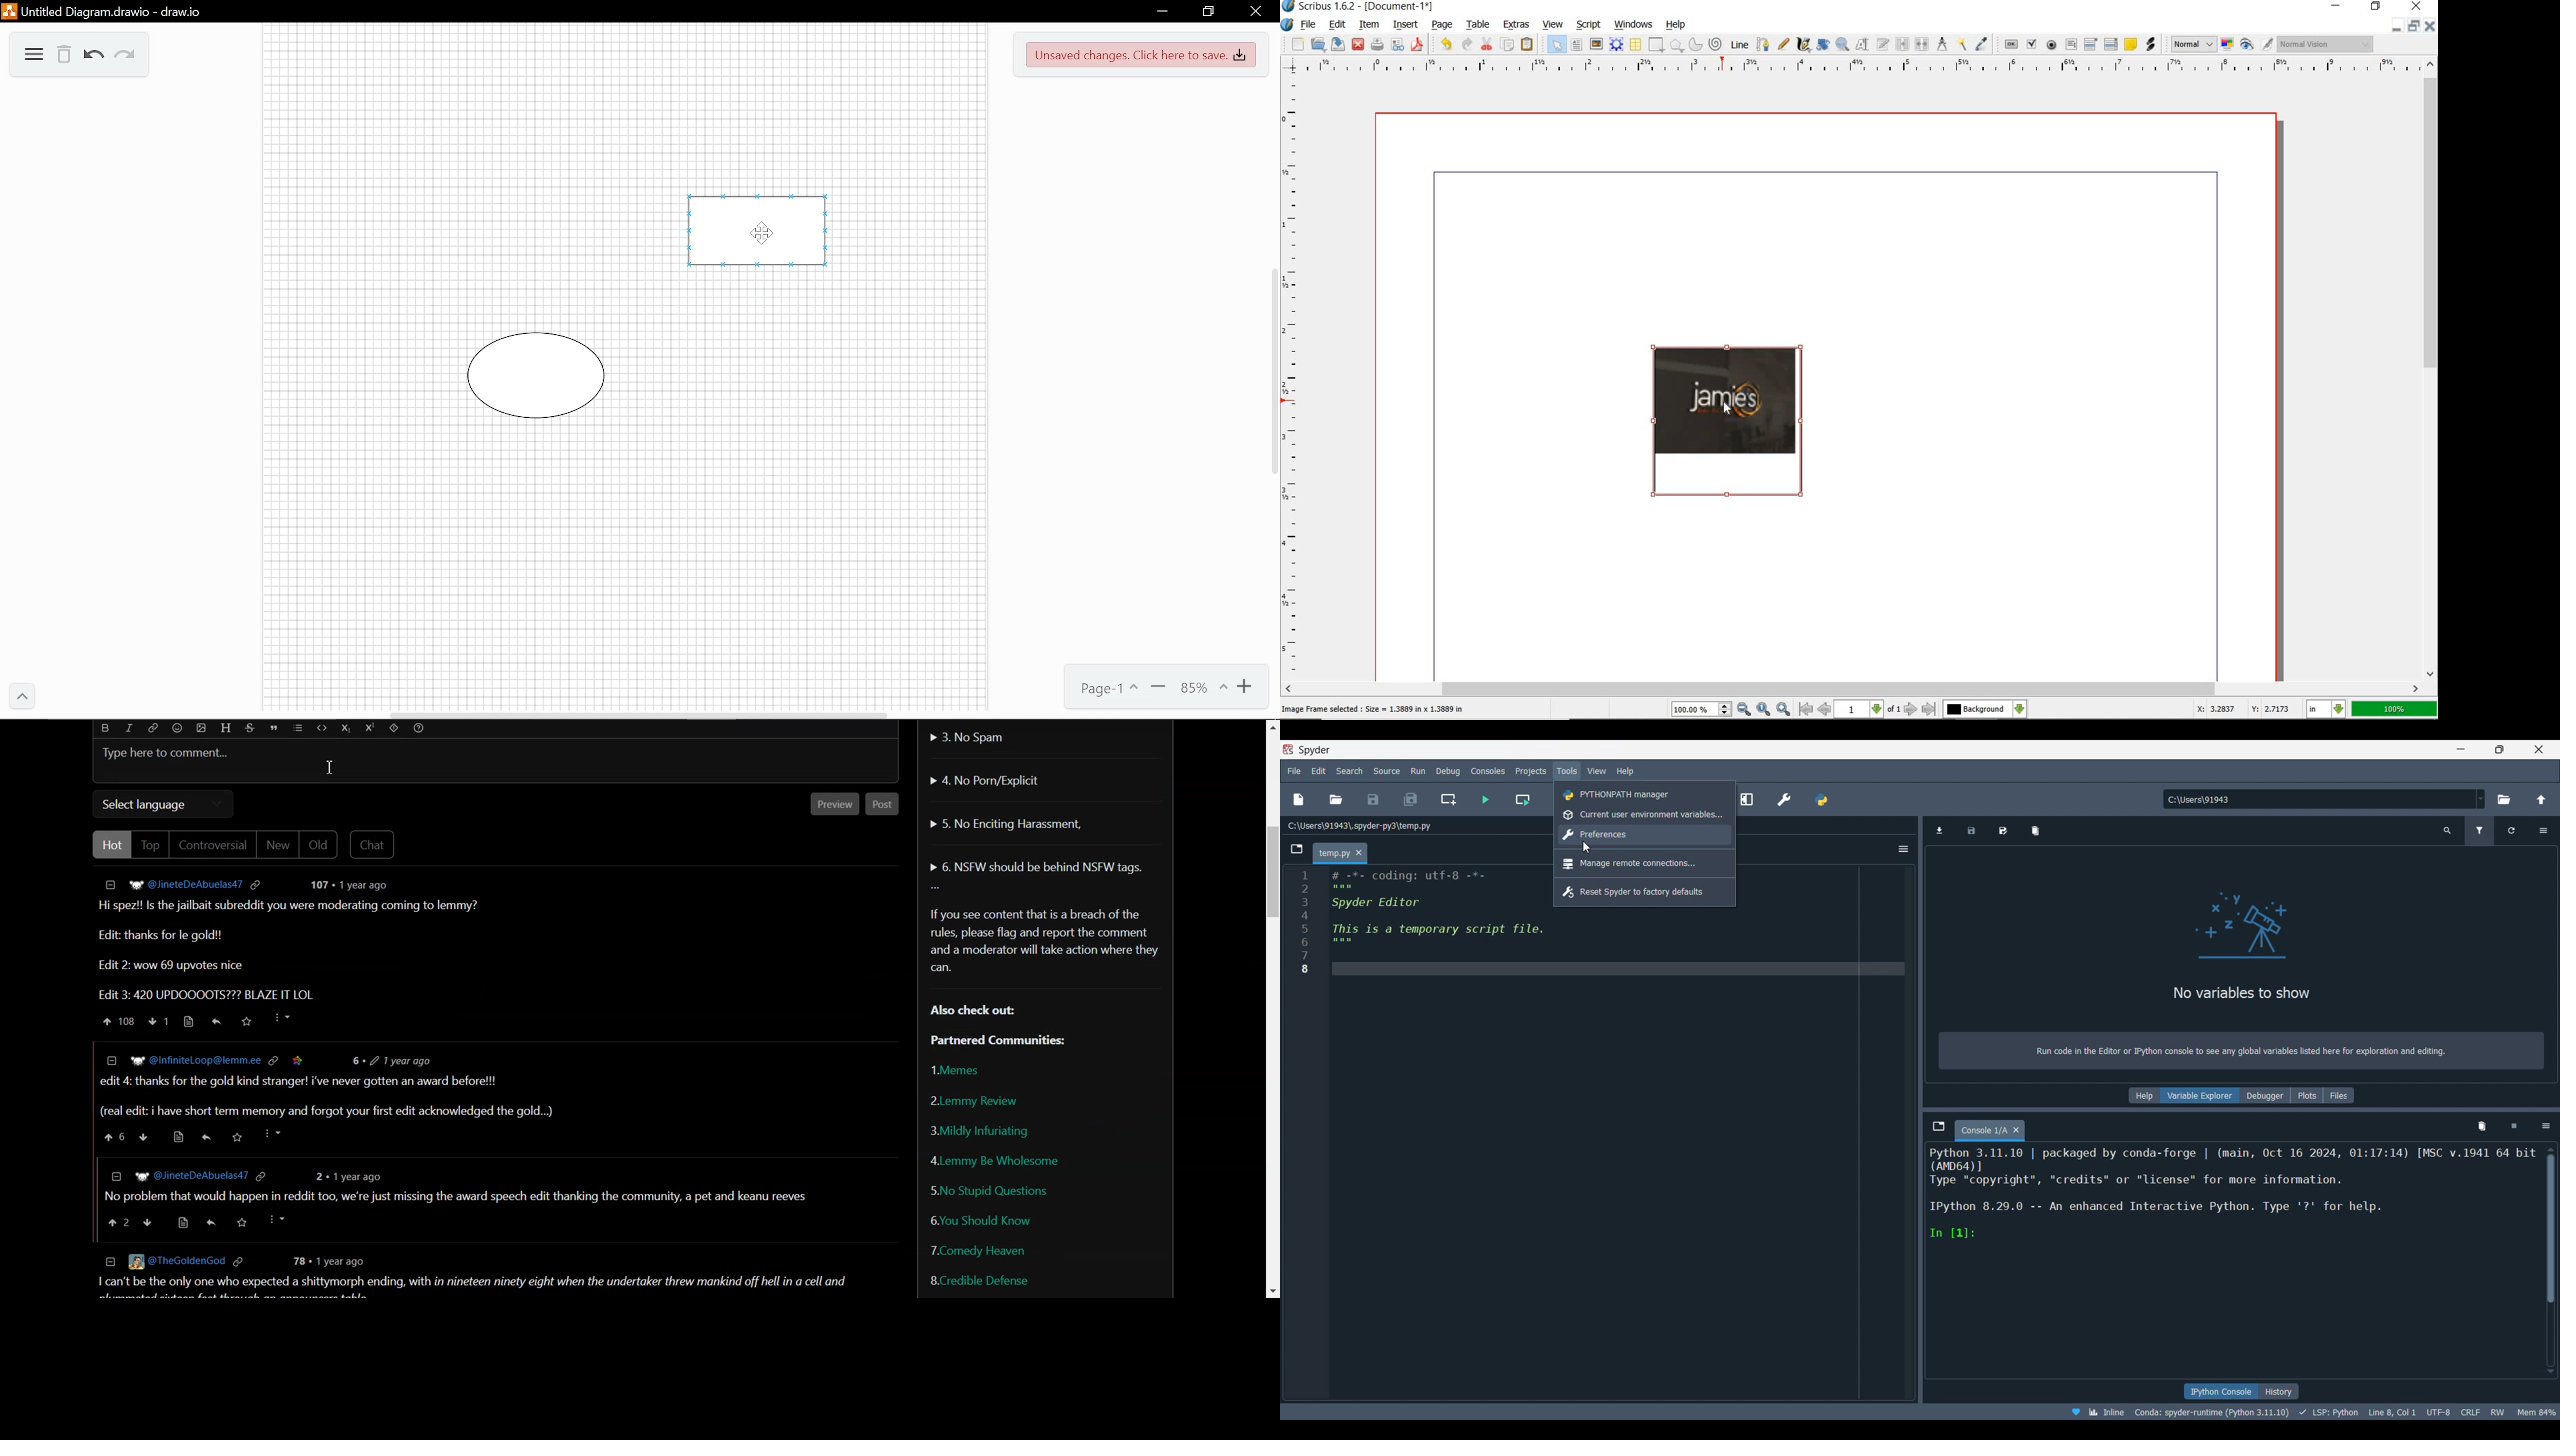 The width and height of the screenshot is (2576, 1456). What do you see at coordinates (189, 1022) in the screenshot?
I see `Source` at bounding box center [189, 1022].